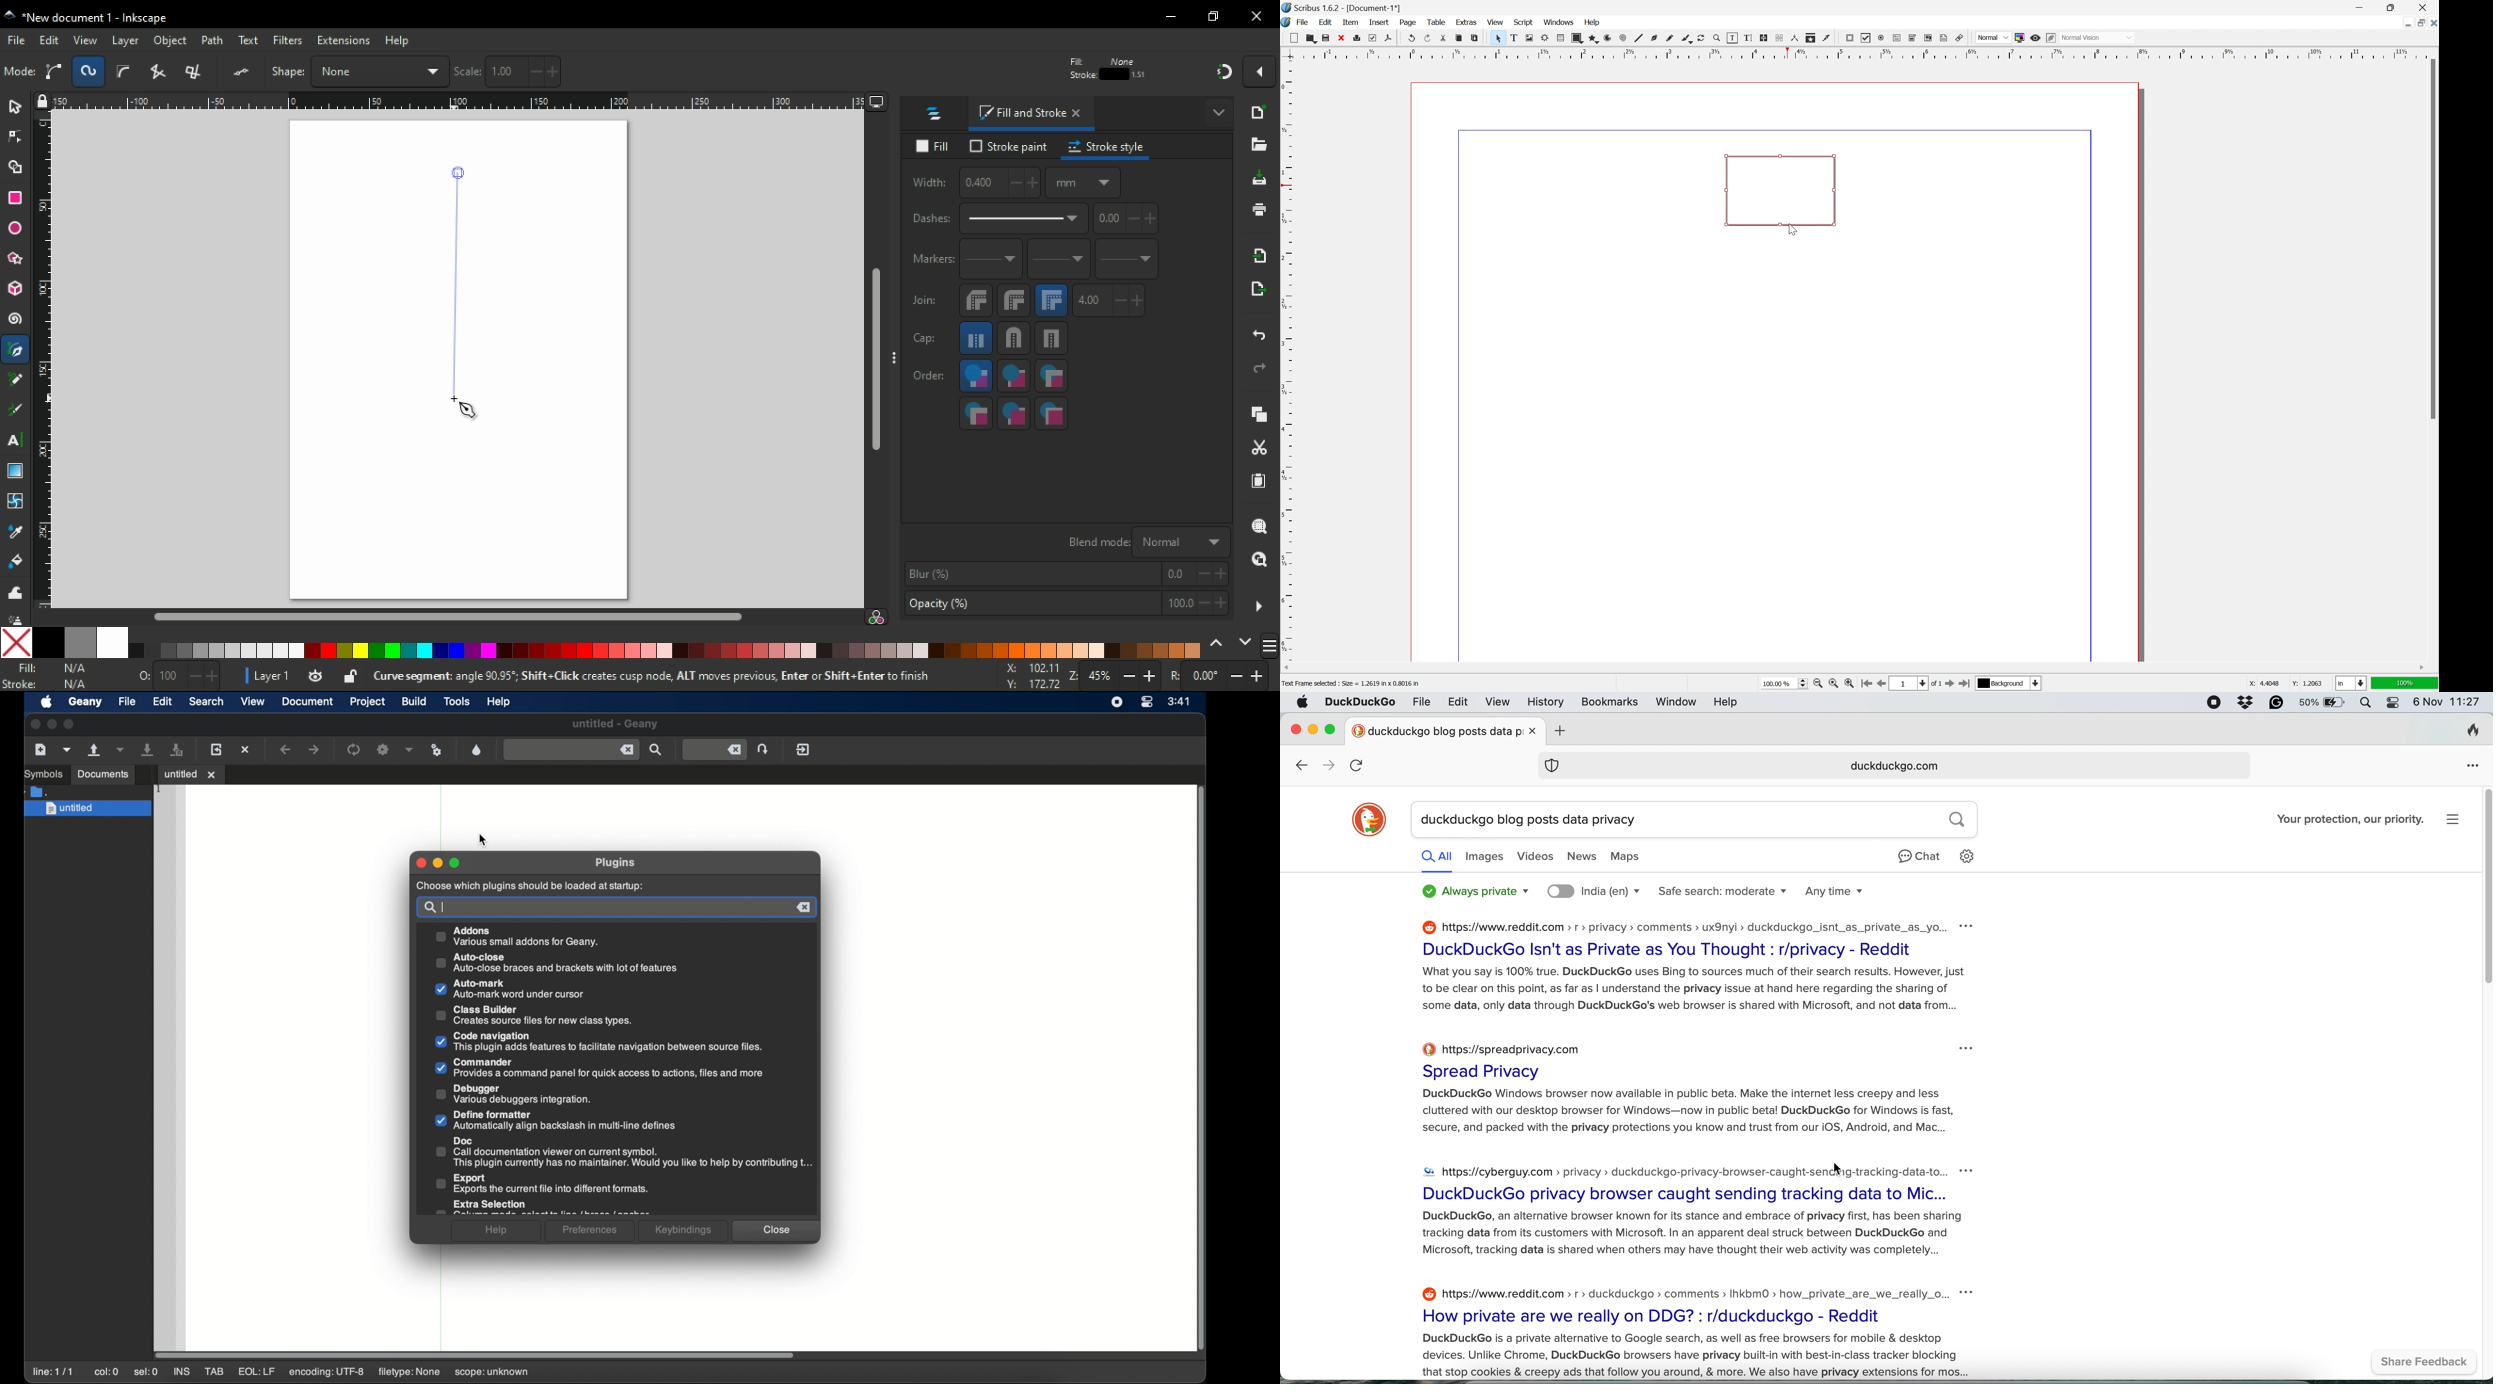  I want to click on freehand line, so click(1669, 38).